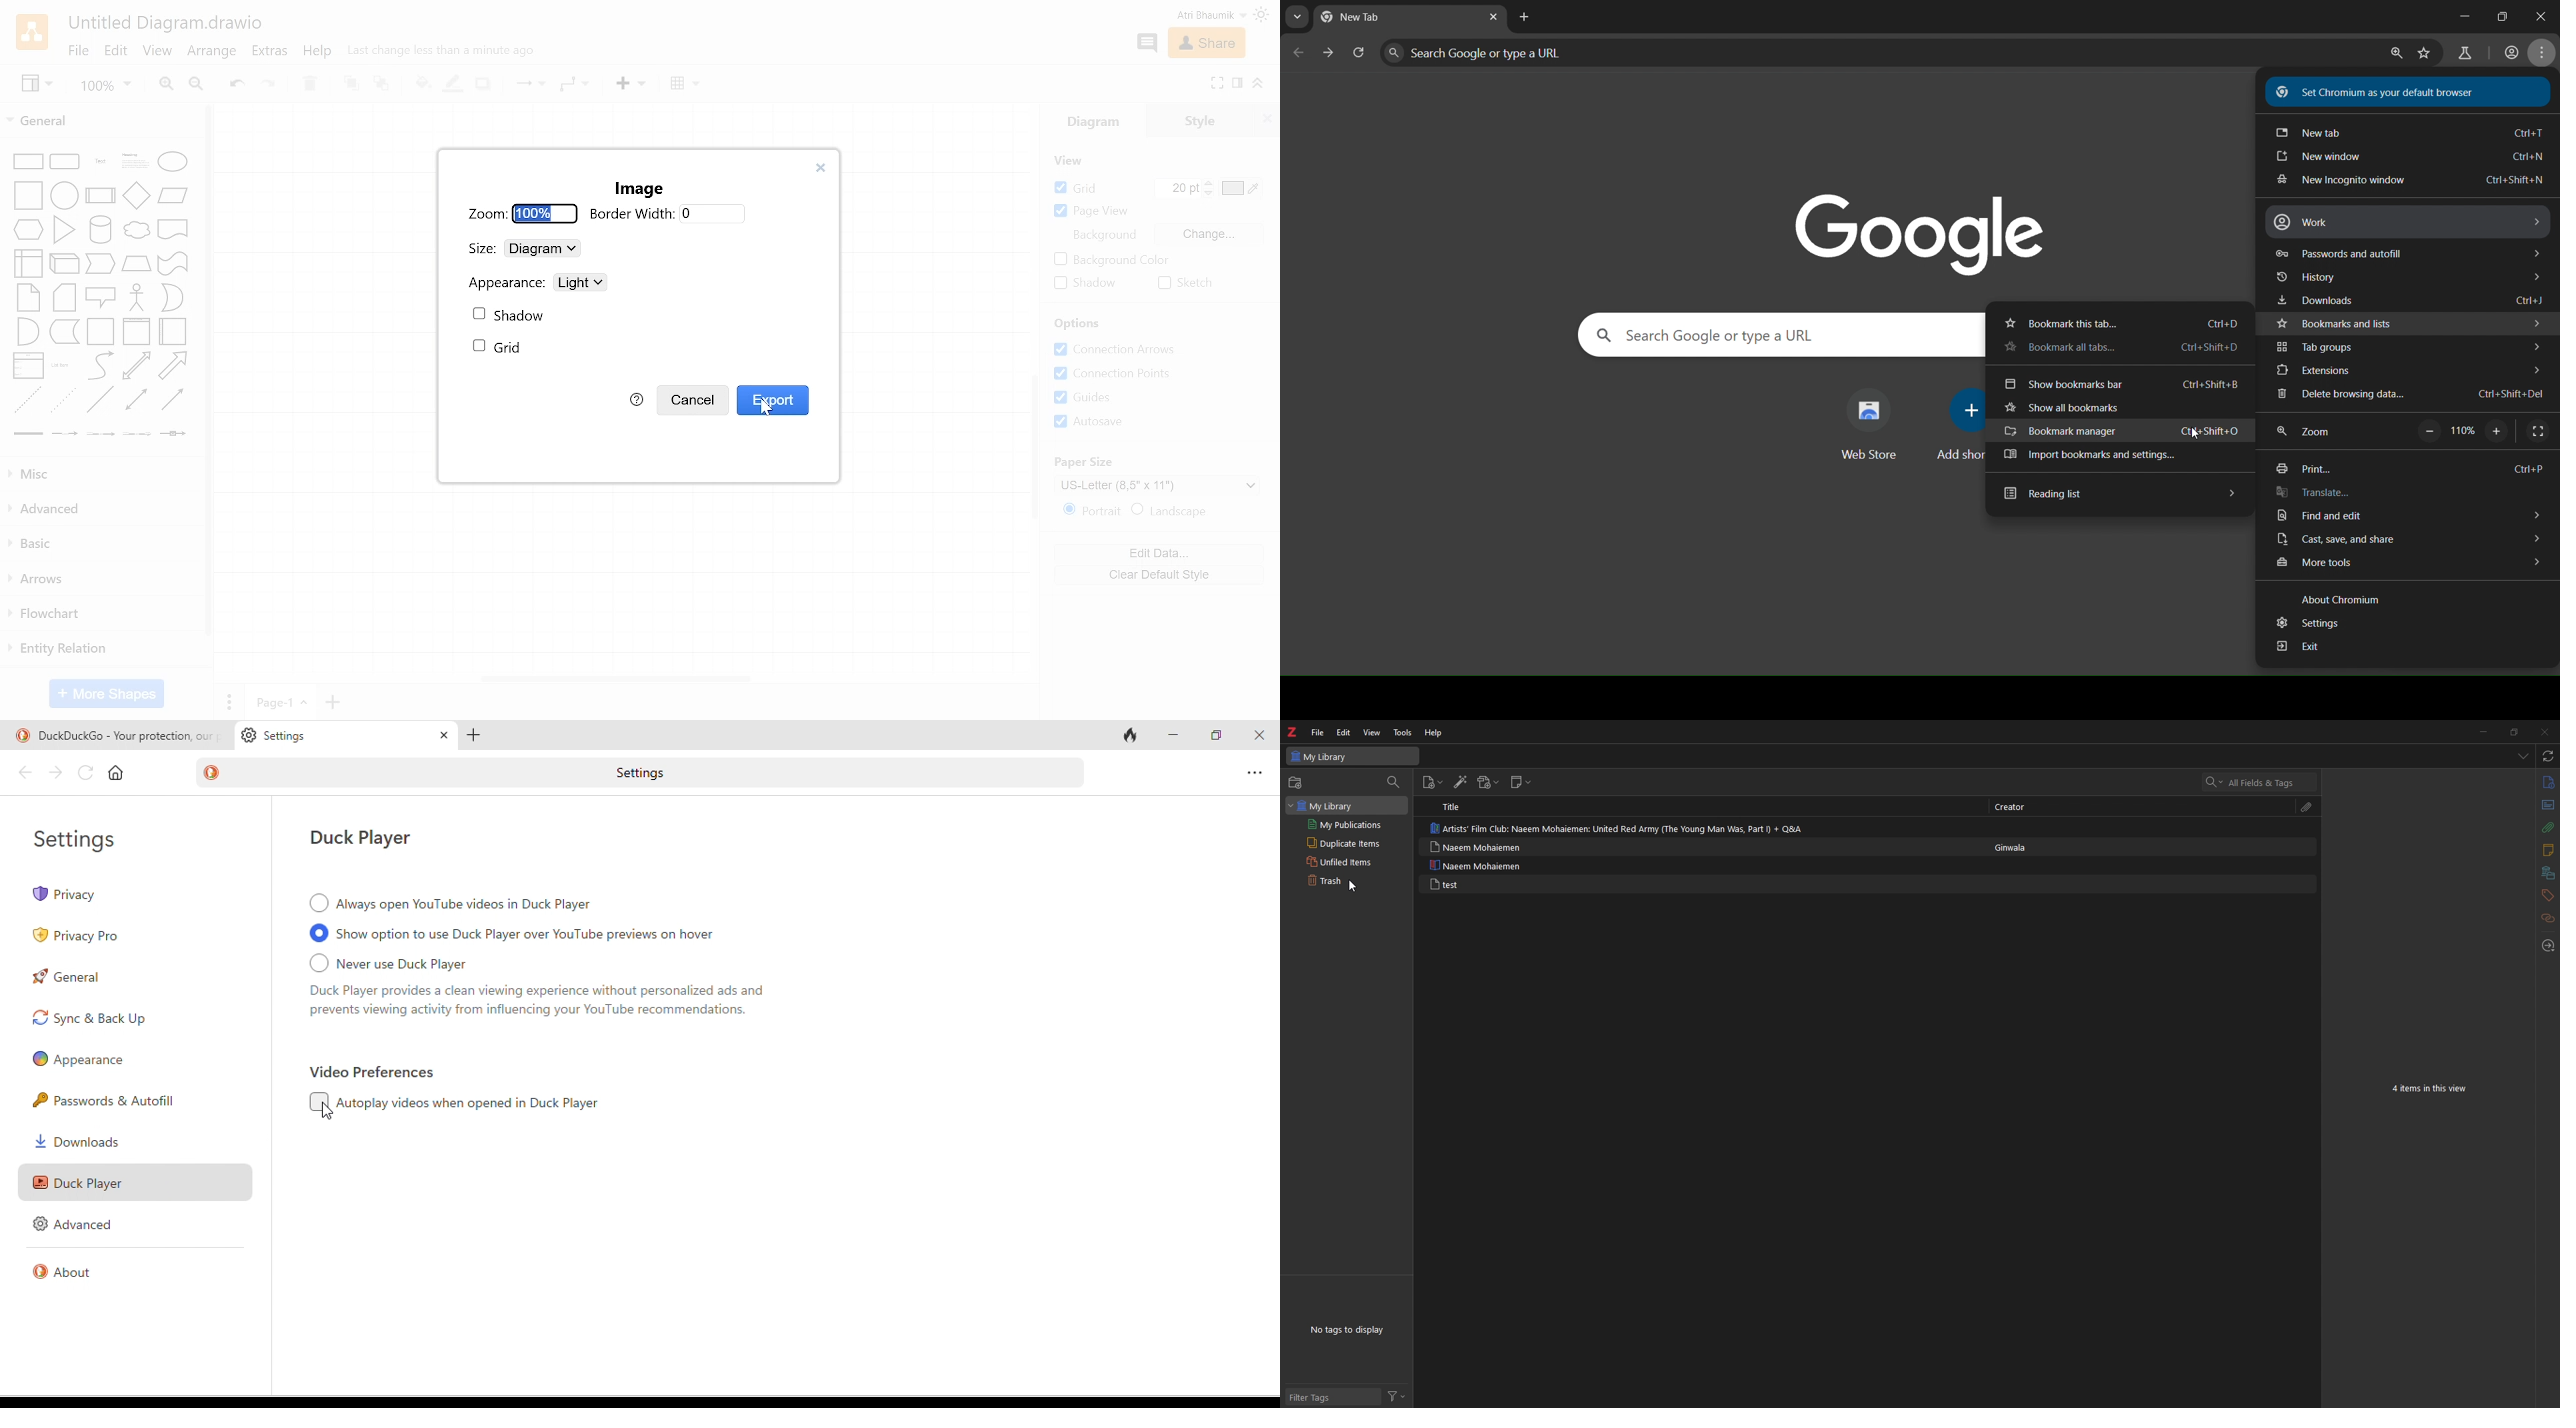 The image size is (2576, 1428). What do you see at coordinates (1485, 847) in the screenshot?
I see `note` at bounding box center [1485, 847].